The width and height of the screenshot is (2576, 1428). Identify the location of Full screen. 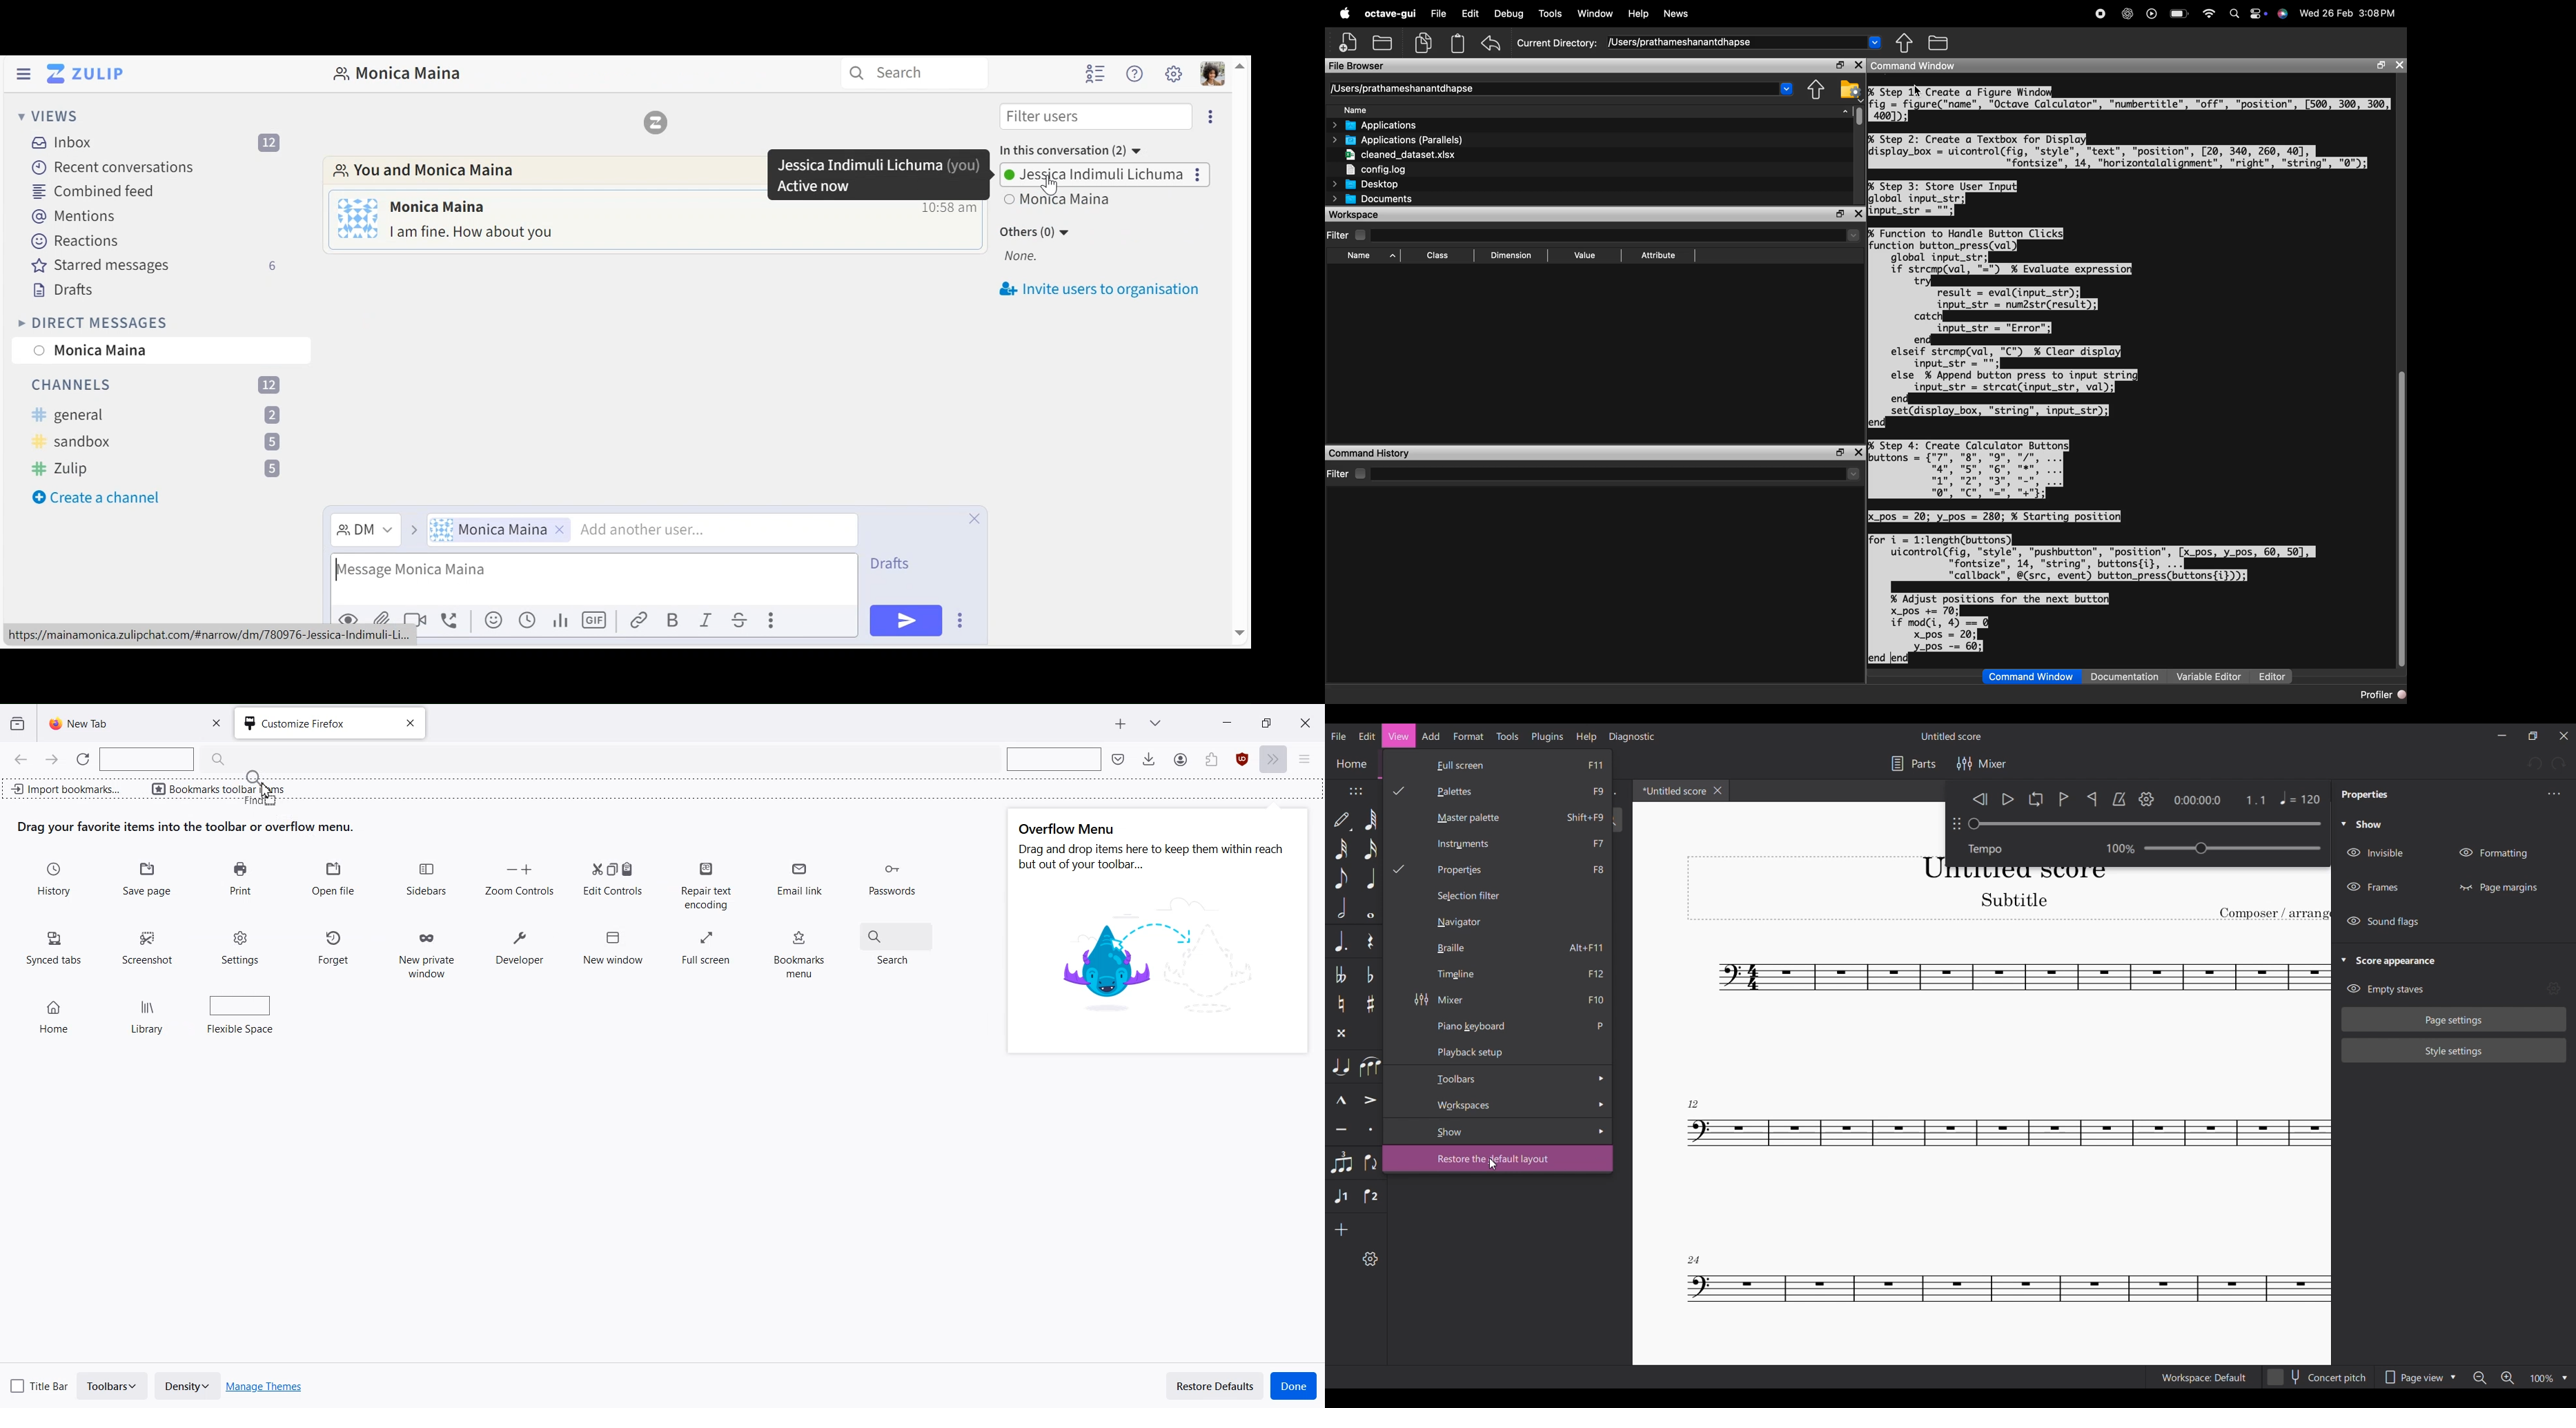
(705, 943).